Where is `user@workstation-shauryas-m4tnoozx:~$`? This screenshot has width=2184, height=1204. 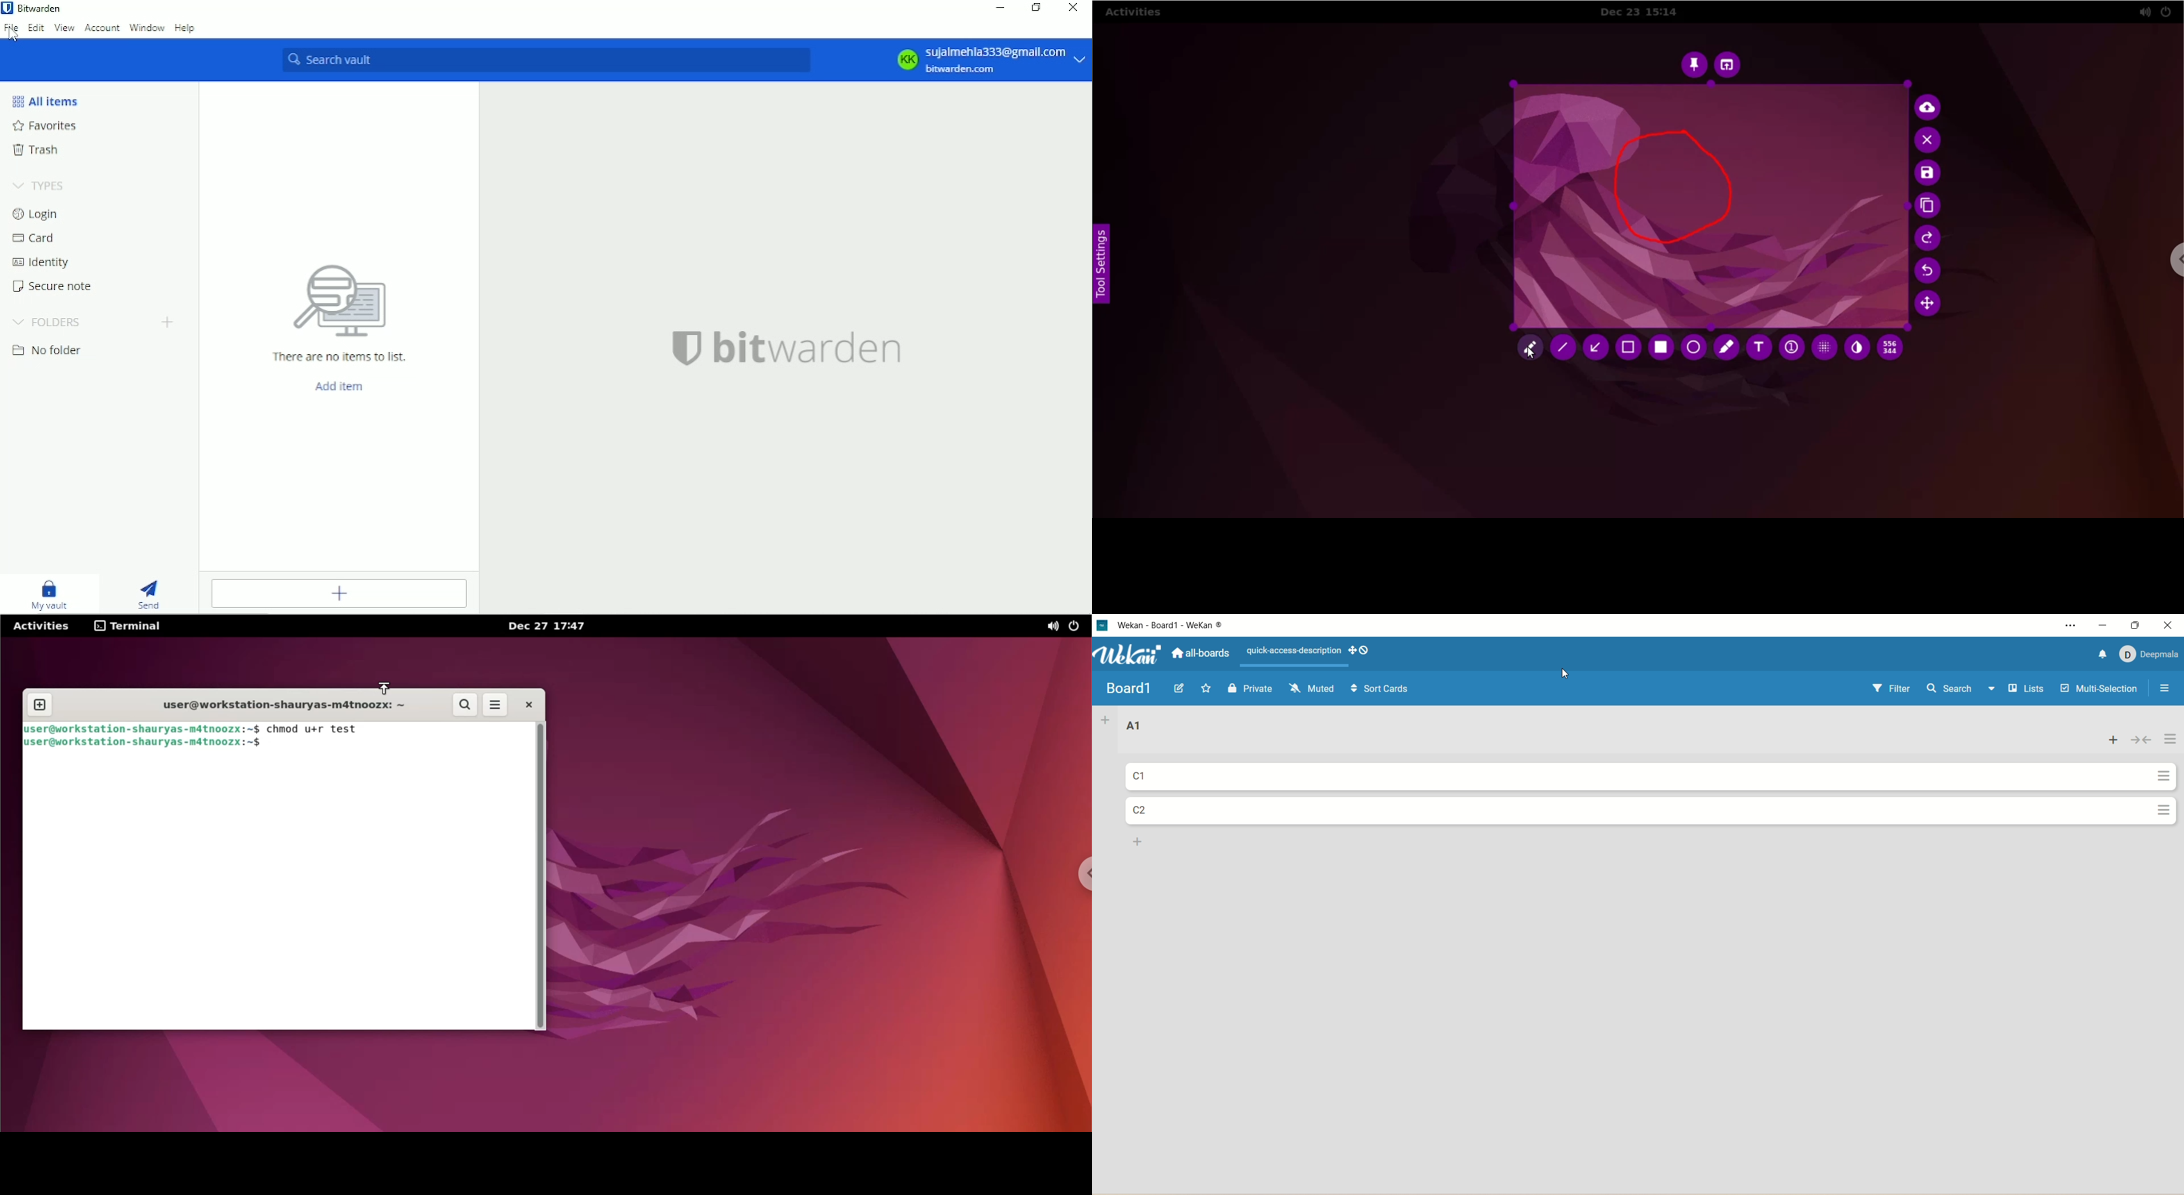
user@workstation-shauryas-m4tnoozx:~$ is located at coordinates (142, 729).